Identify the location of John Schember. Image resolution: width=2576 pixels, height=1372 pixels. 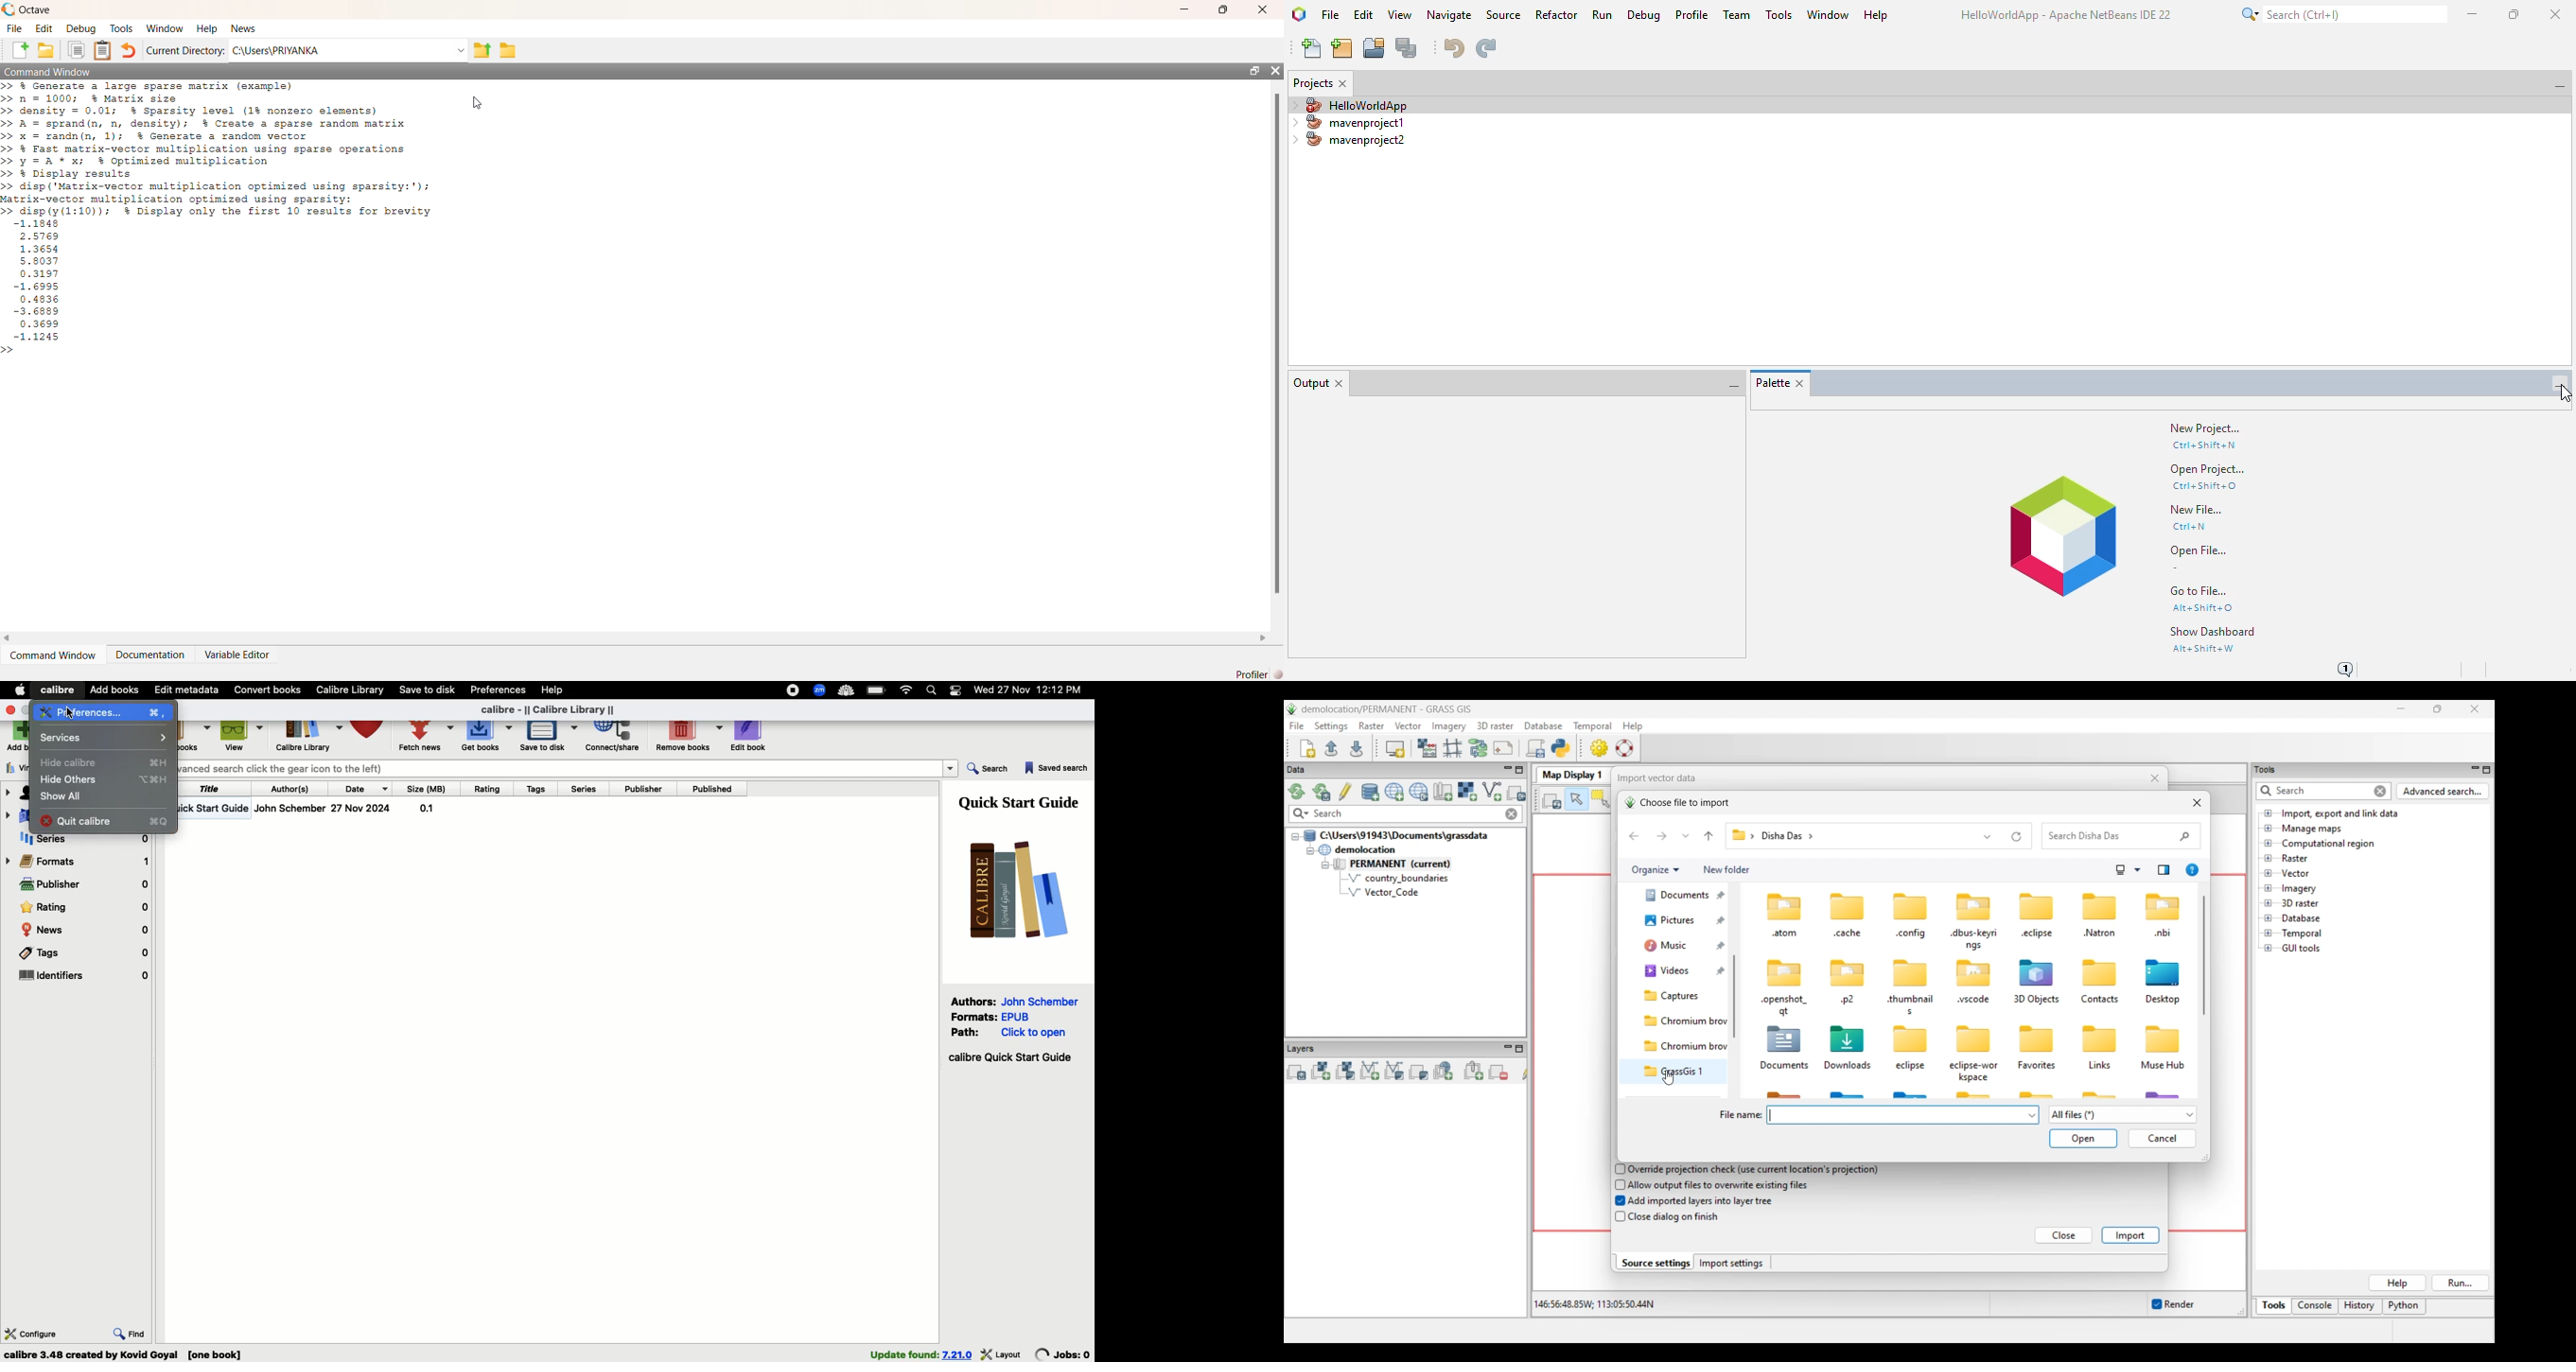
(1042, 1000).